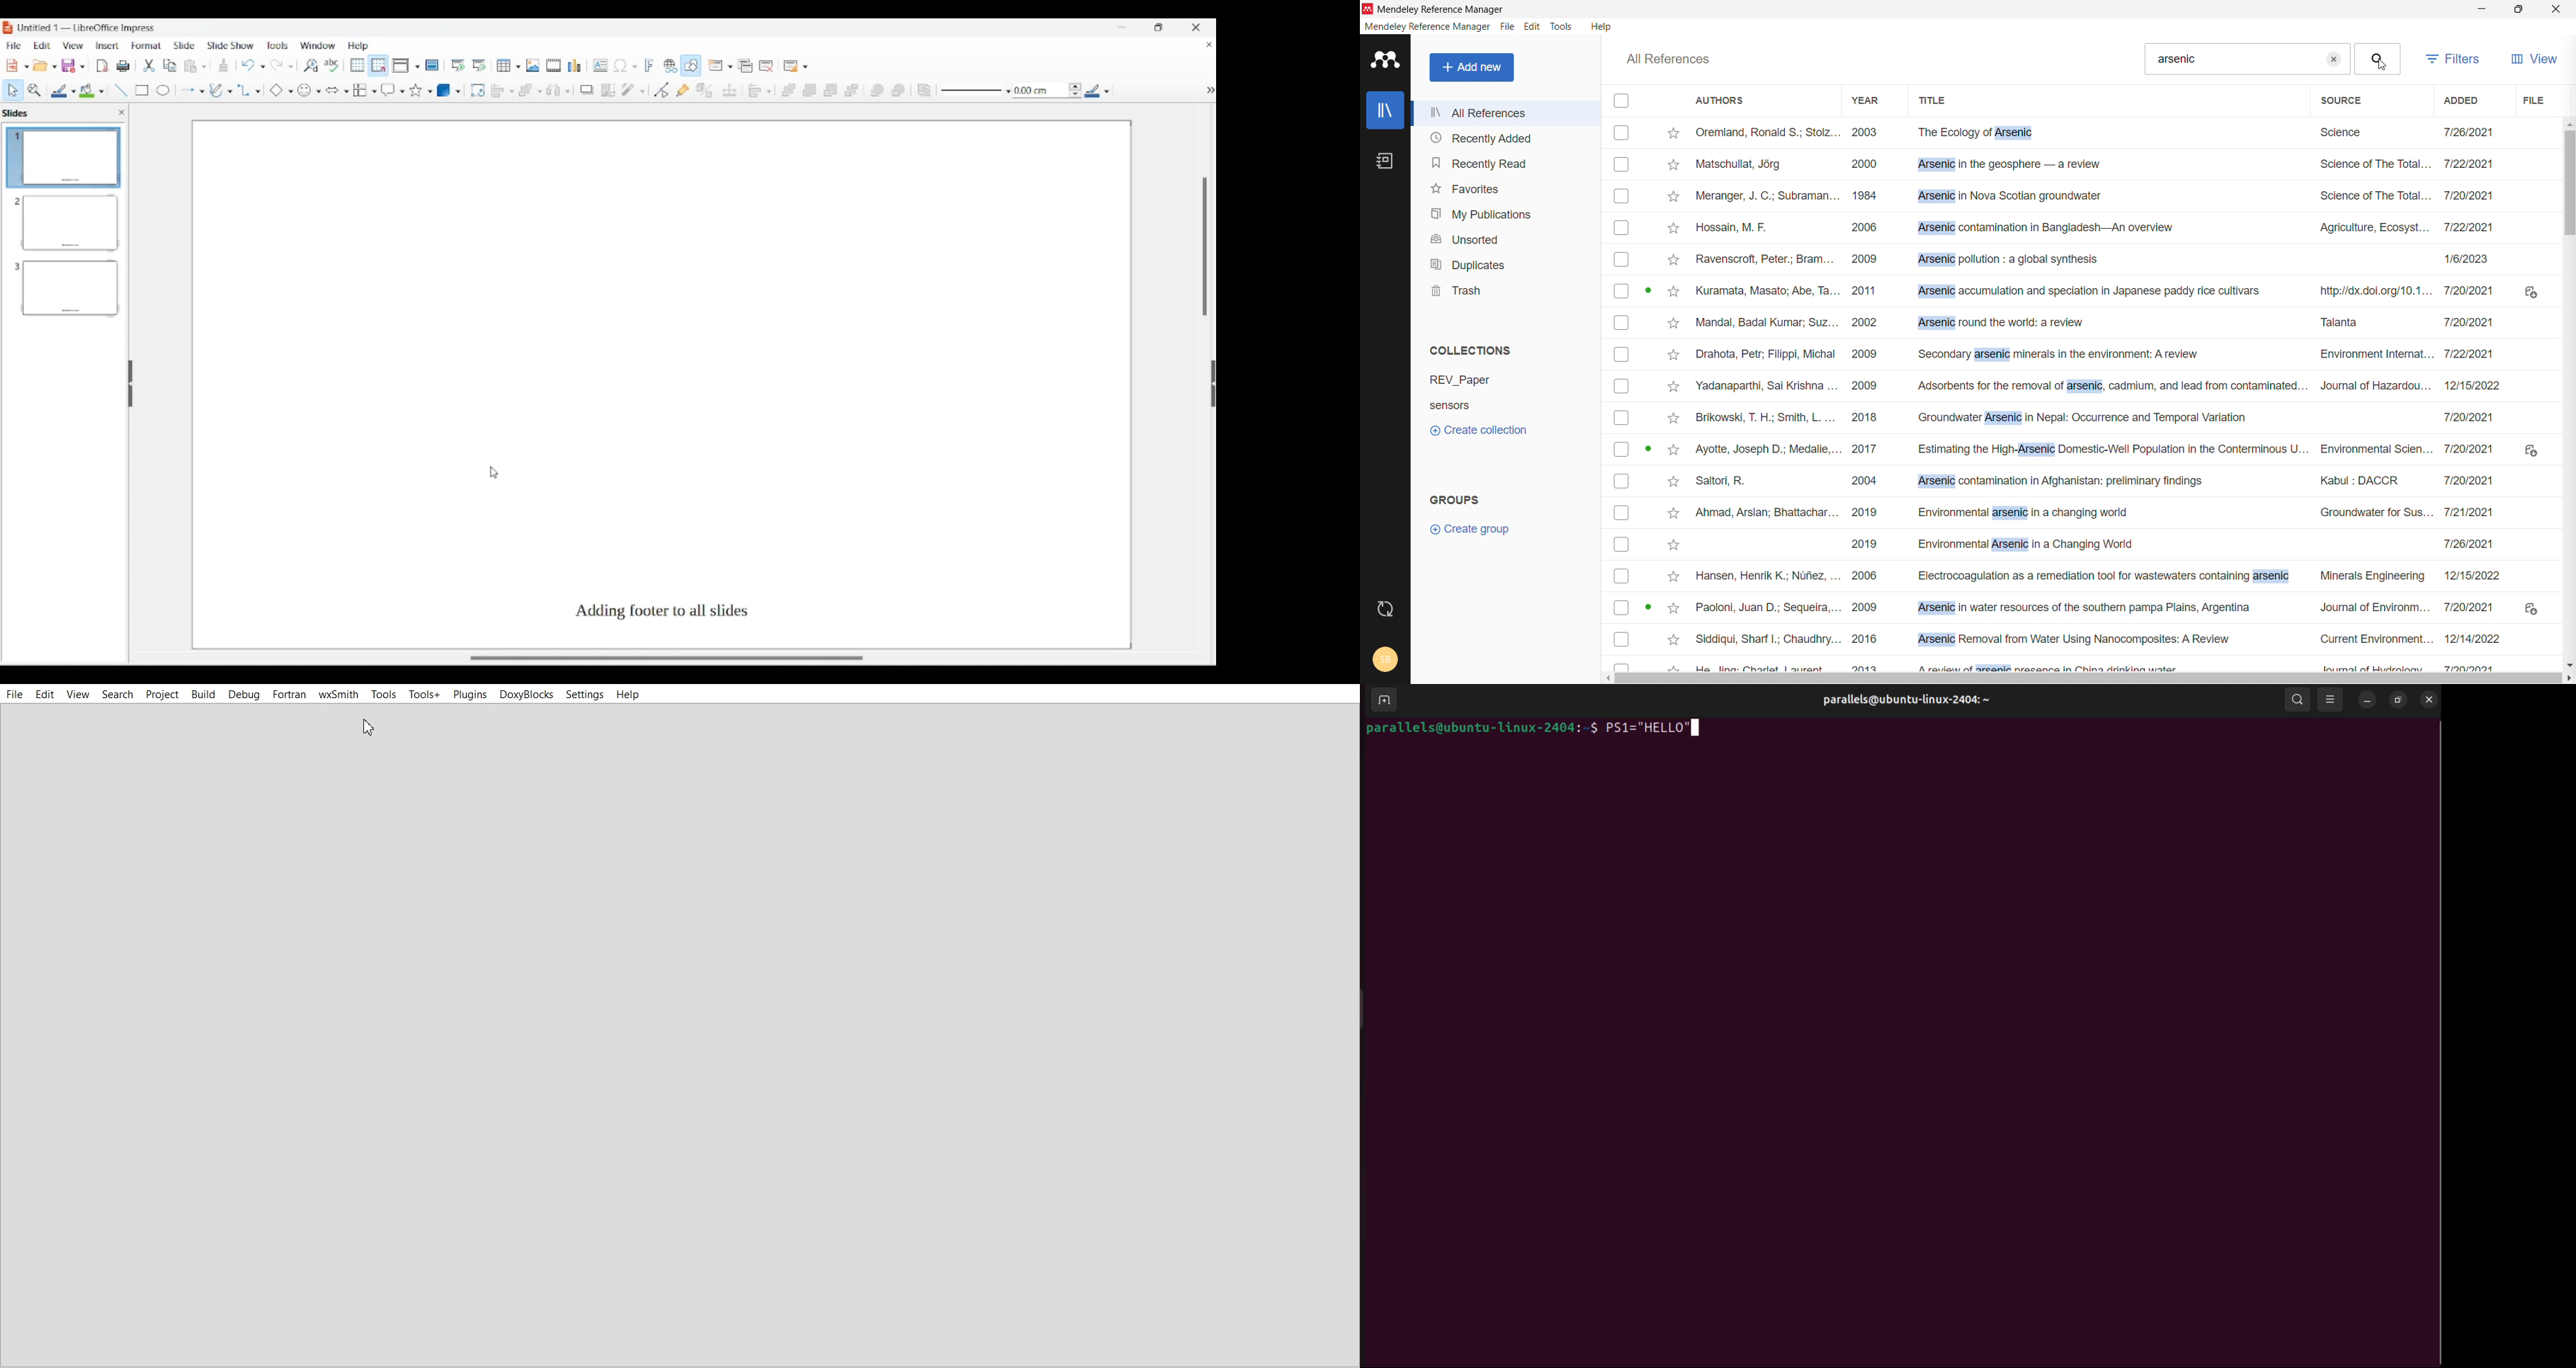  I want to click on Search, so click(118, 695).